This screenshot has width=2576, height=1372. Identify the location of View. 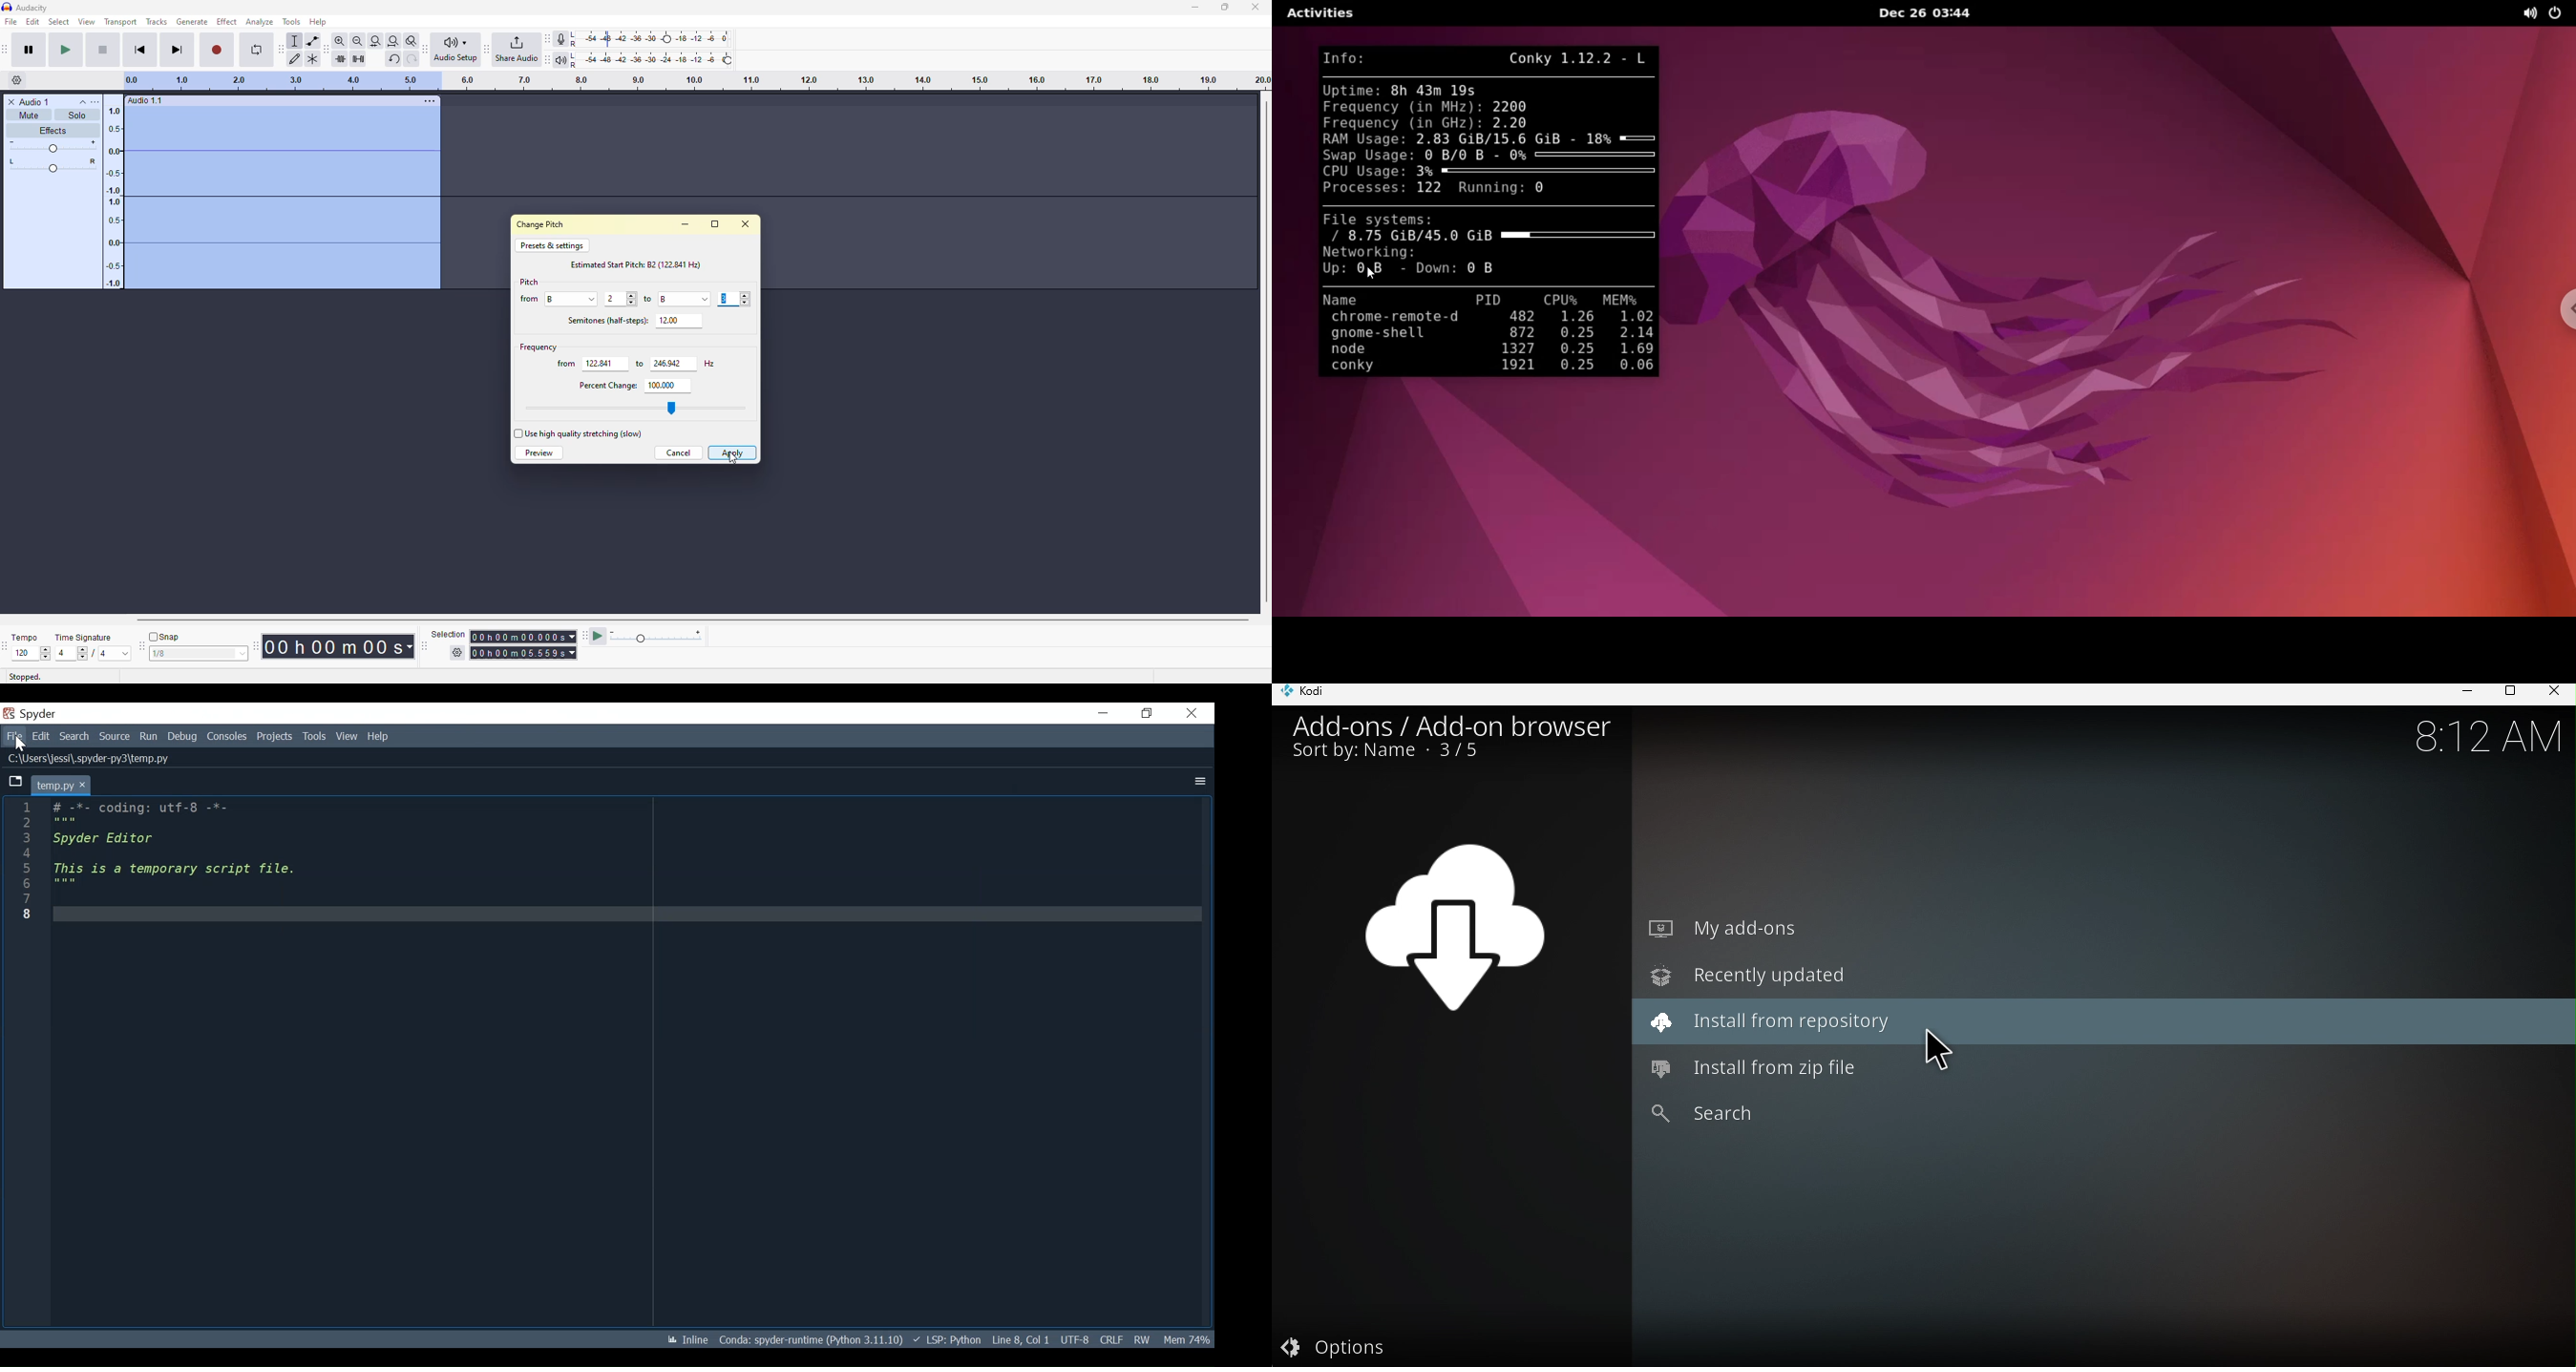
(350, 736).